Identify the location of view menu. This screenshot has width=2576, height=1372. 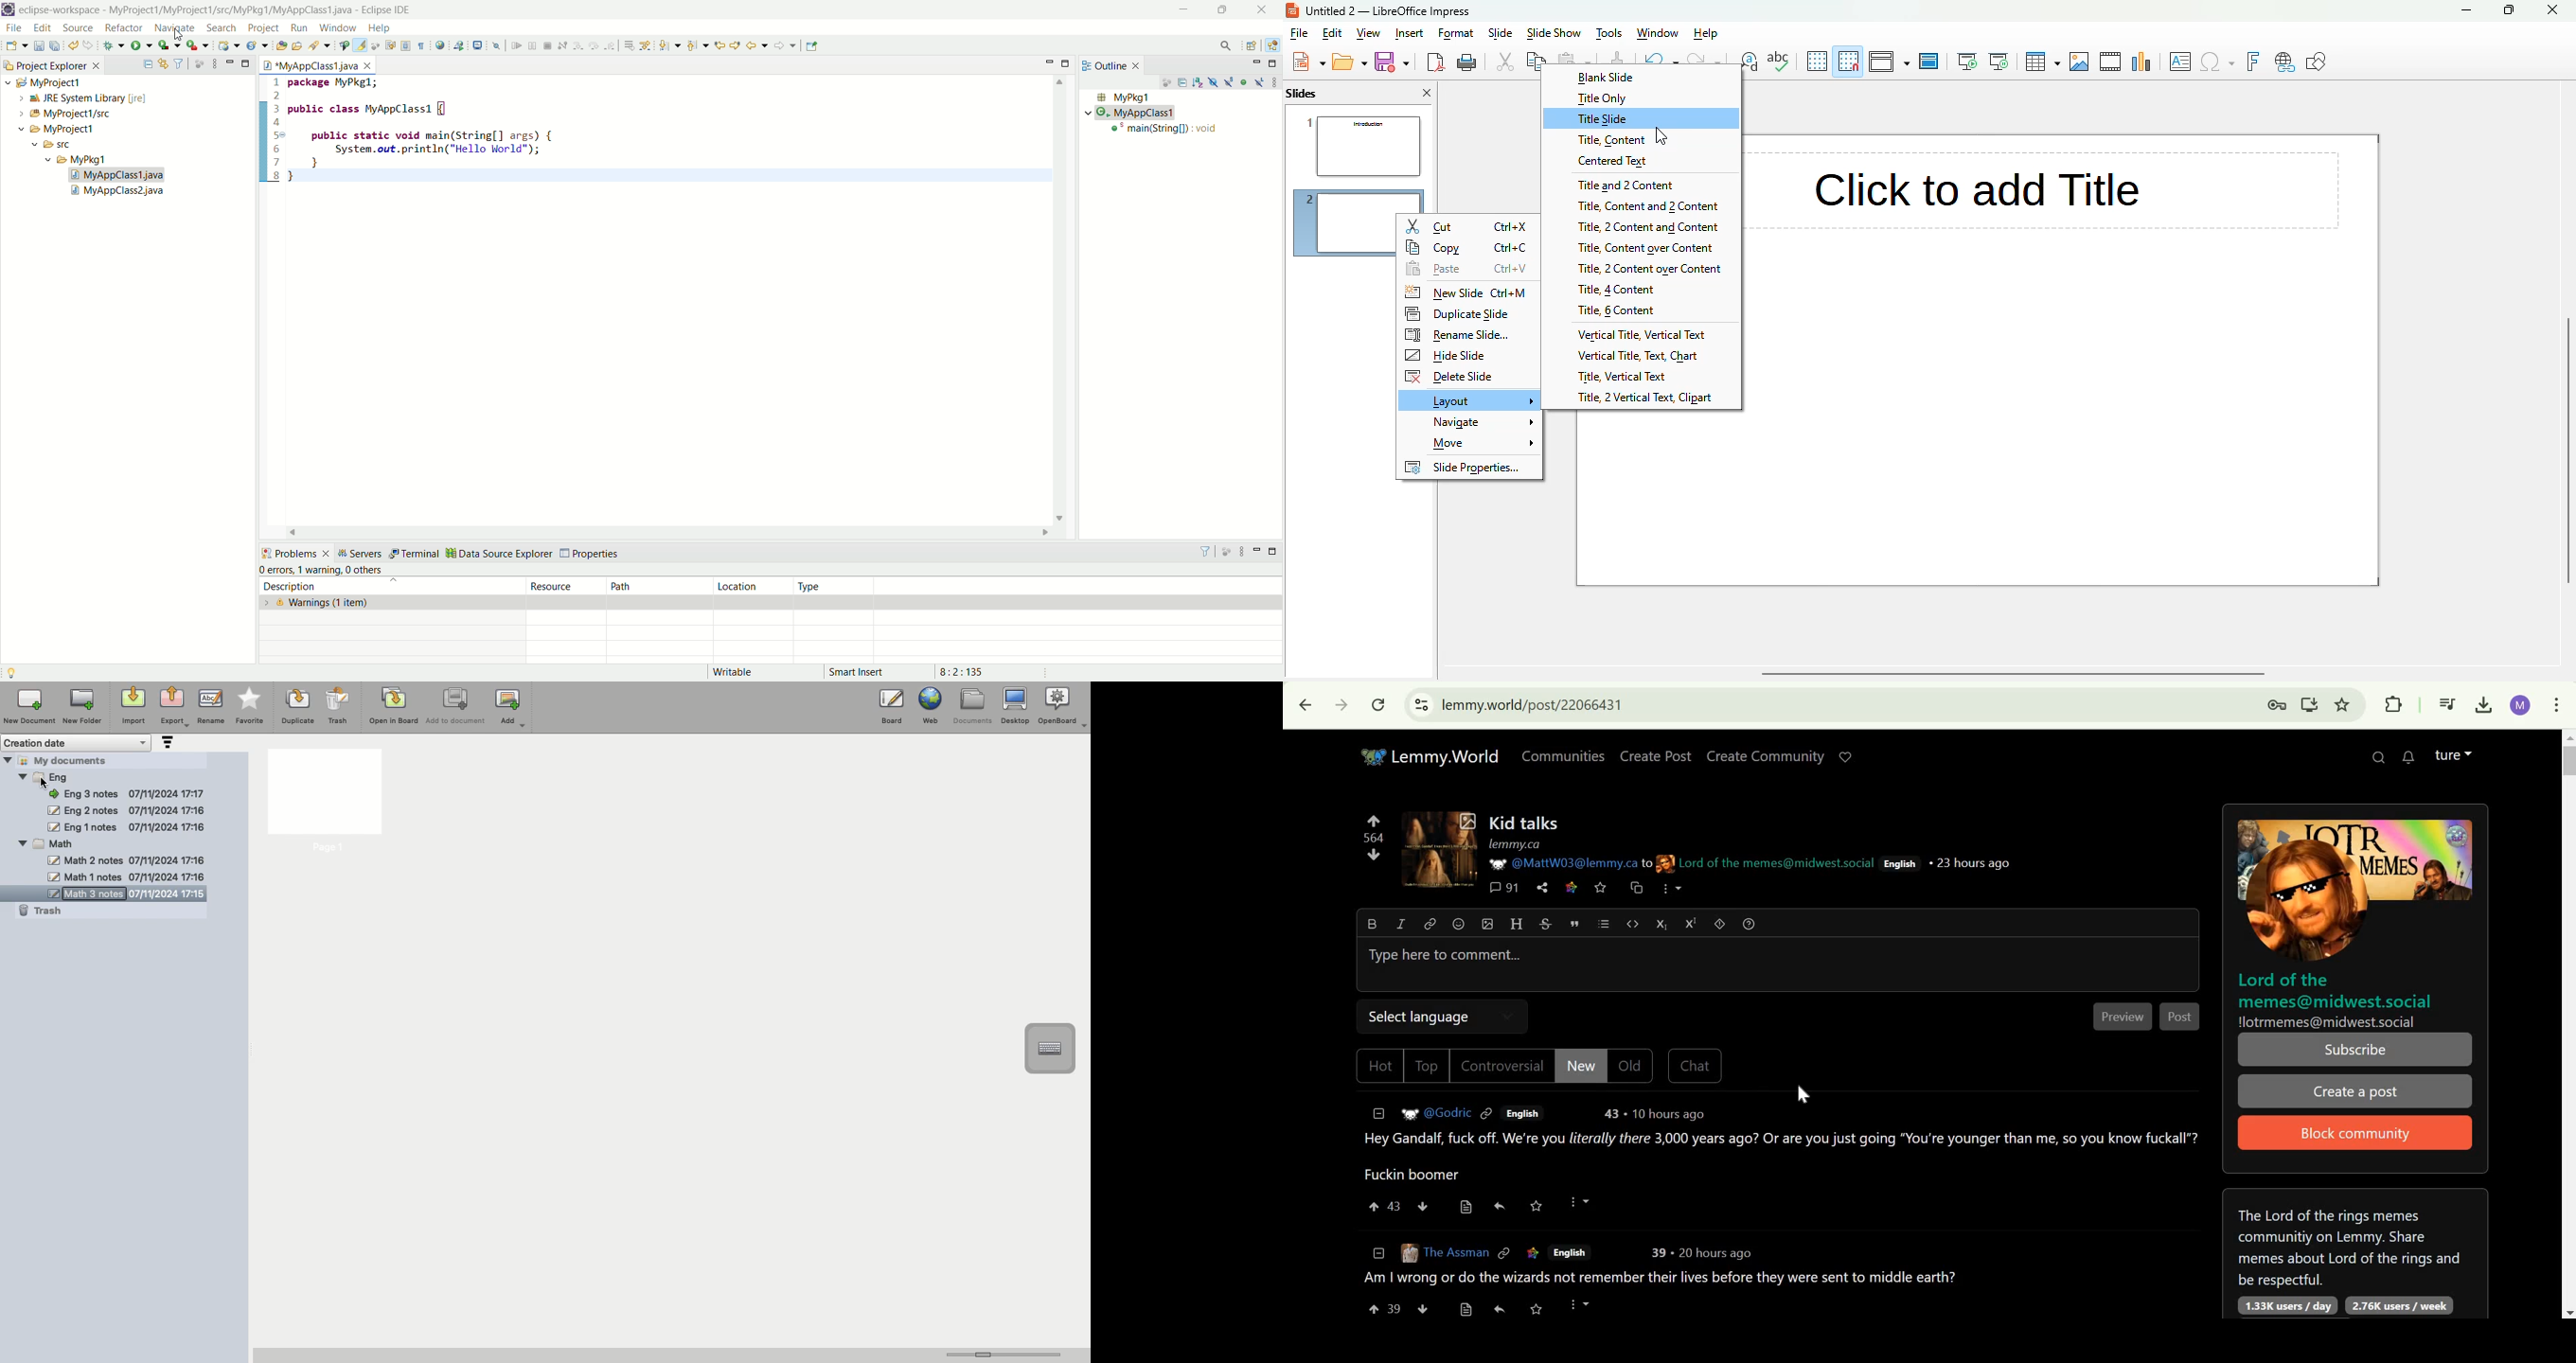
(1242, 552).